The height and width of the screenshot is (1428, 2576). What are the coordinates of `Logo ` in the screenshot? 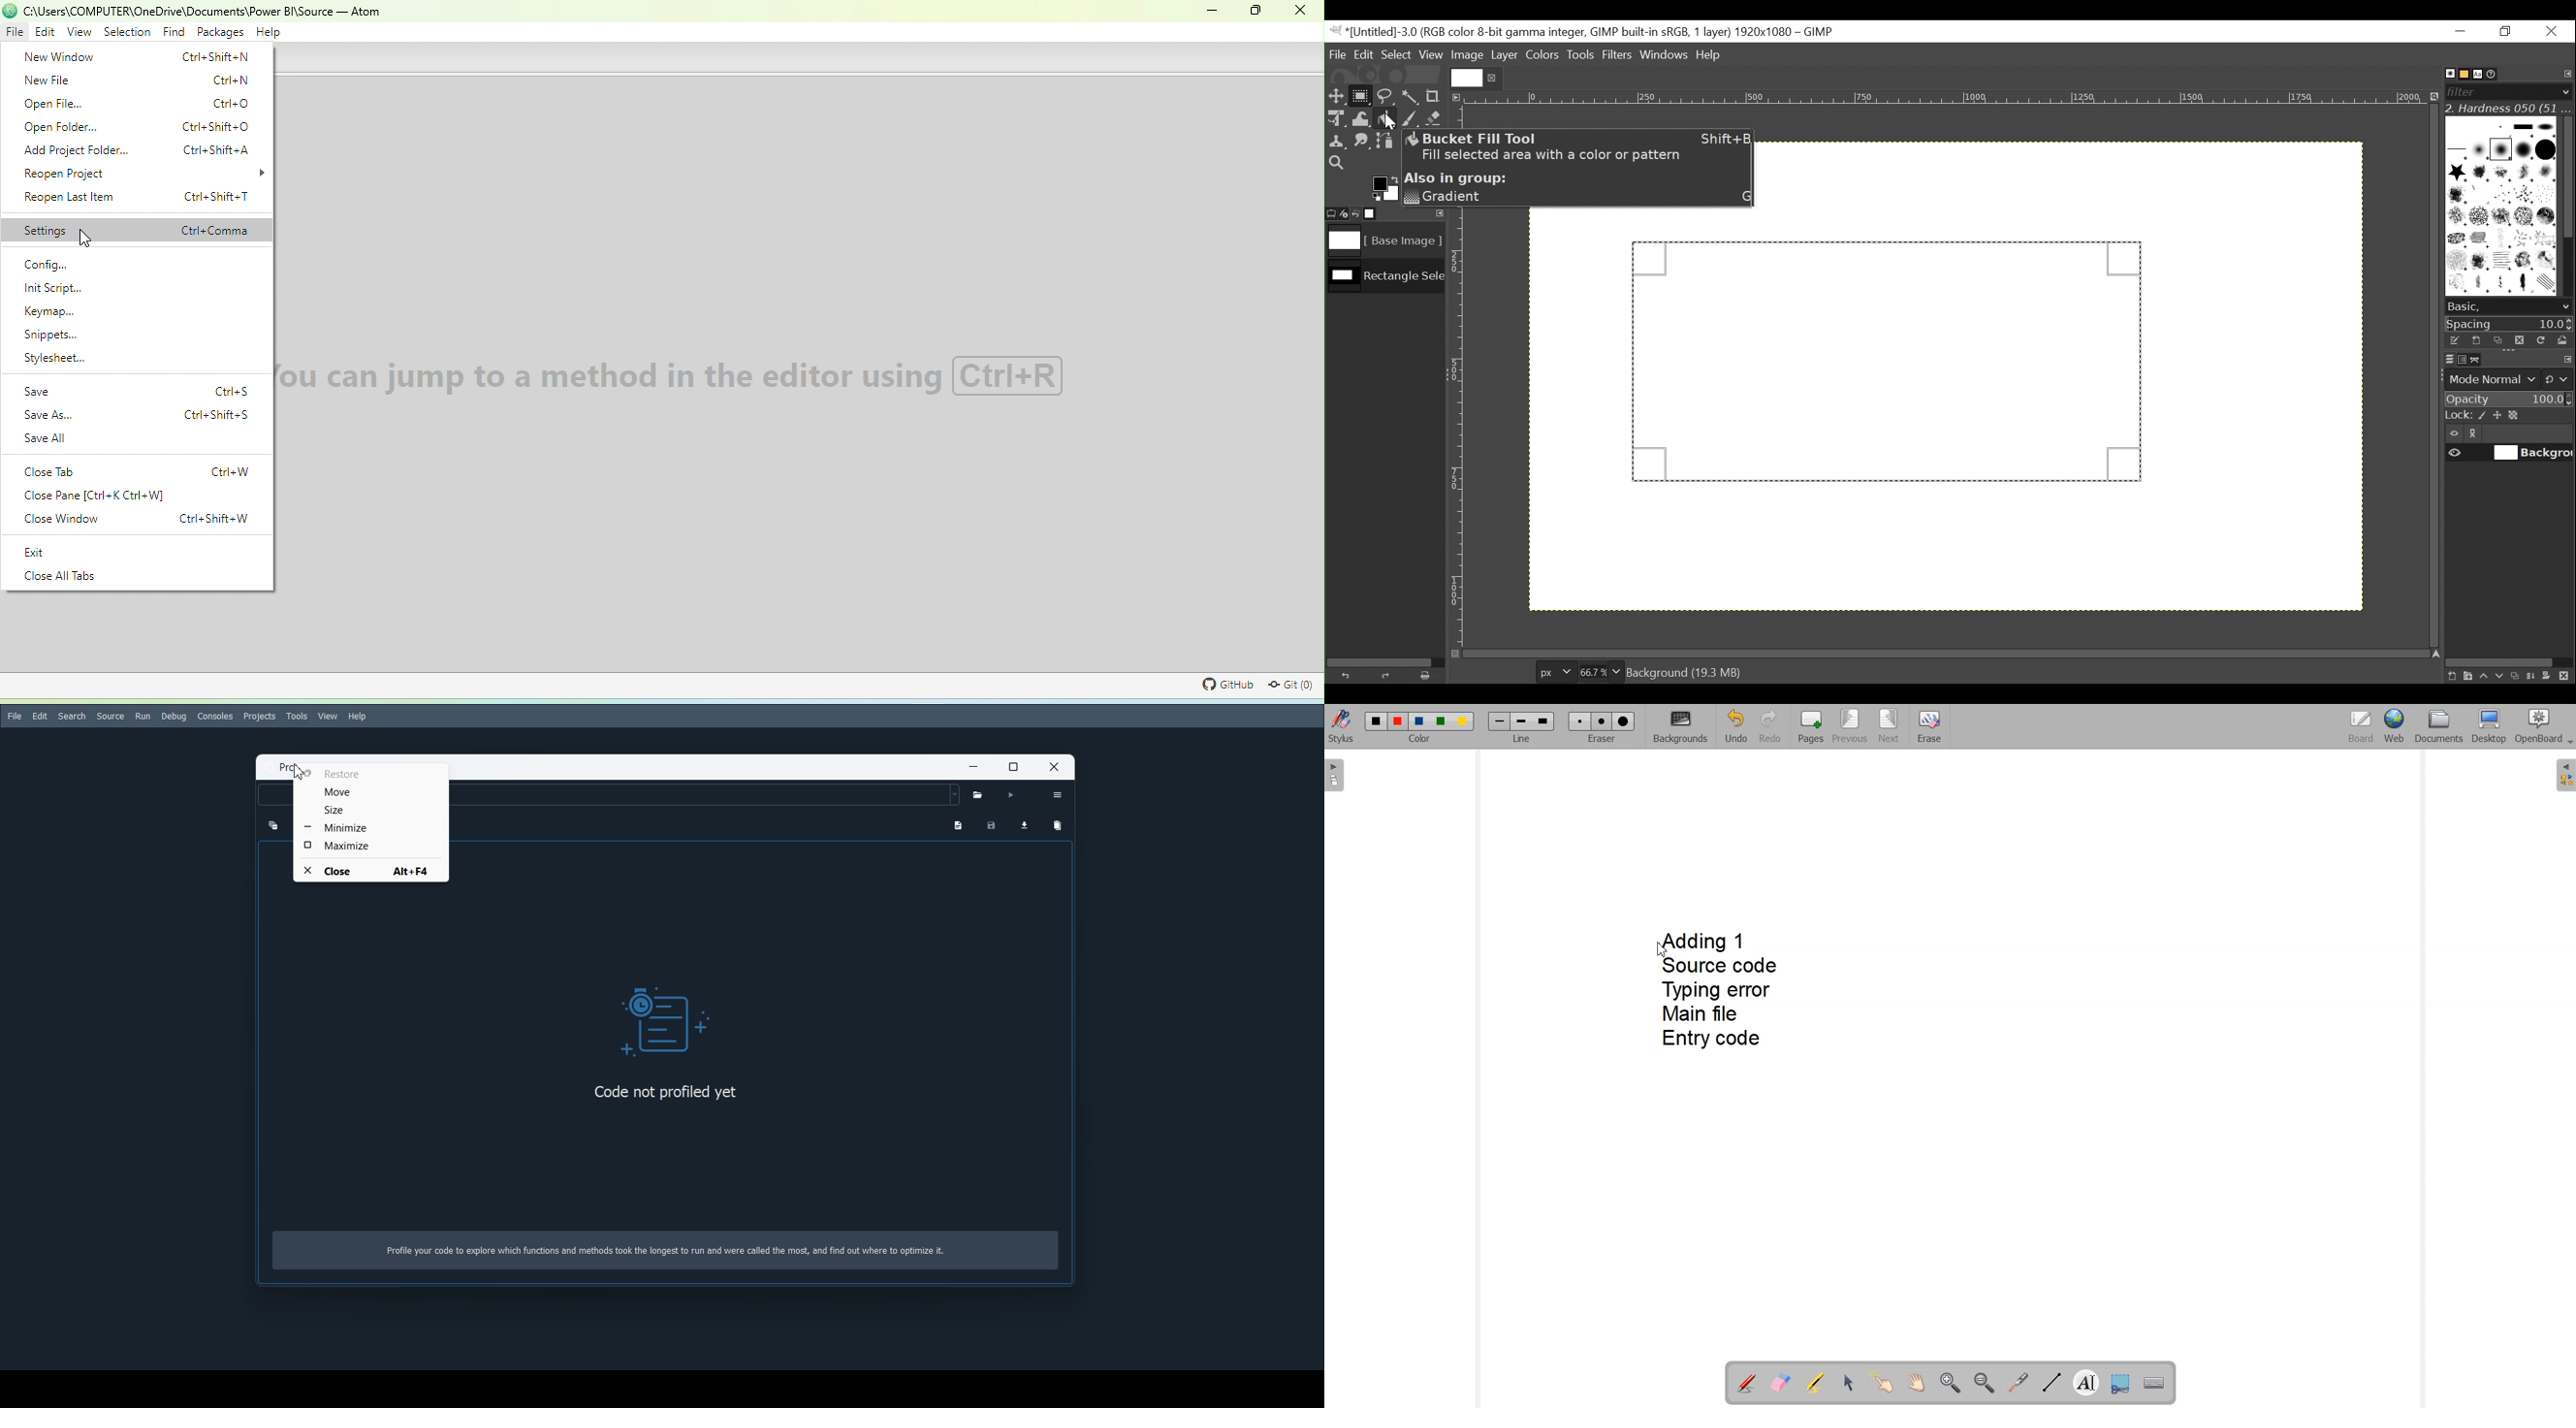 It's located at (670, 1019).